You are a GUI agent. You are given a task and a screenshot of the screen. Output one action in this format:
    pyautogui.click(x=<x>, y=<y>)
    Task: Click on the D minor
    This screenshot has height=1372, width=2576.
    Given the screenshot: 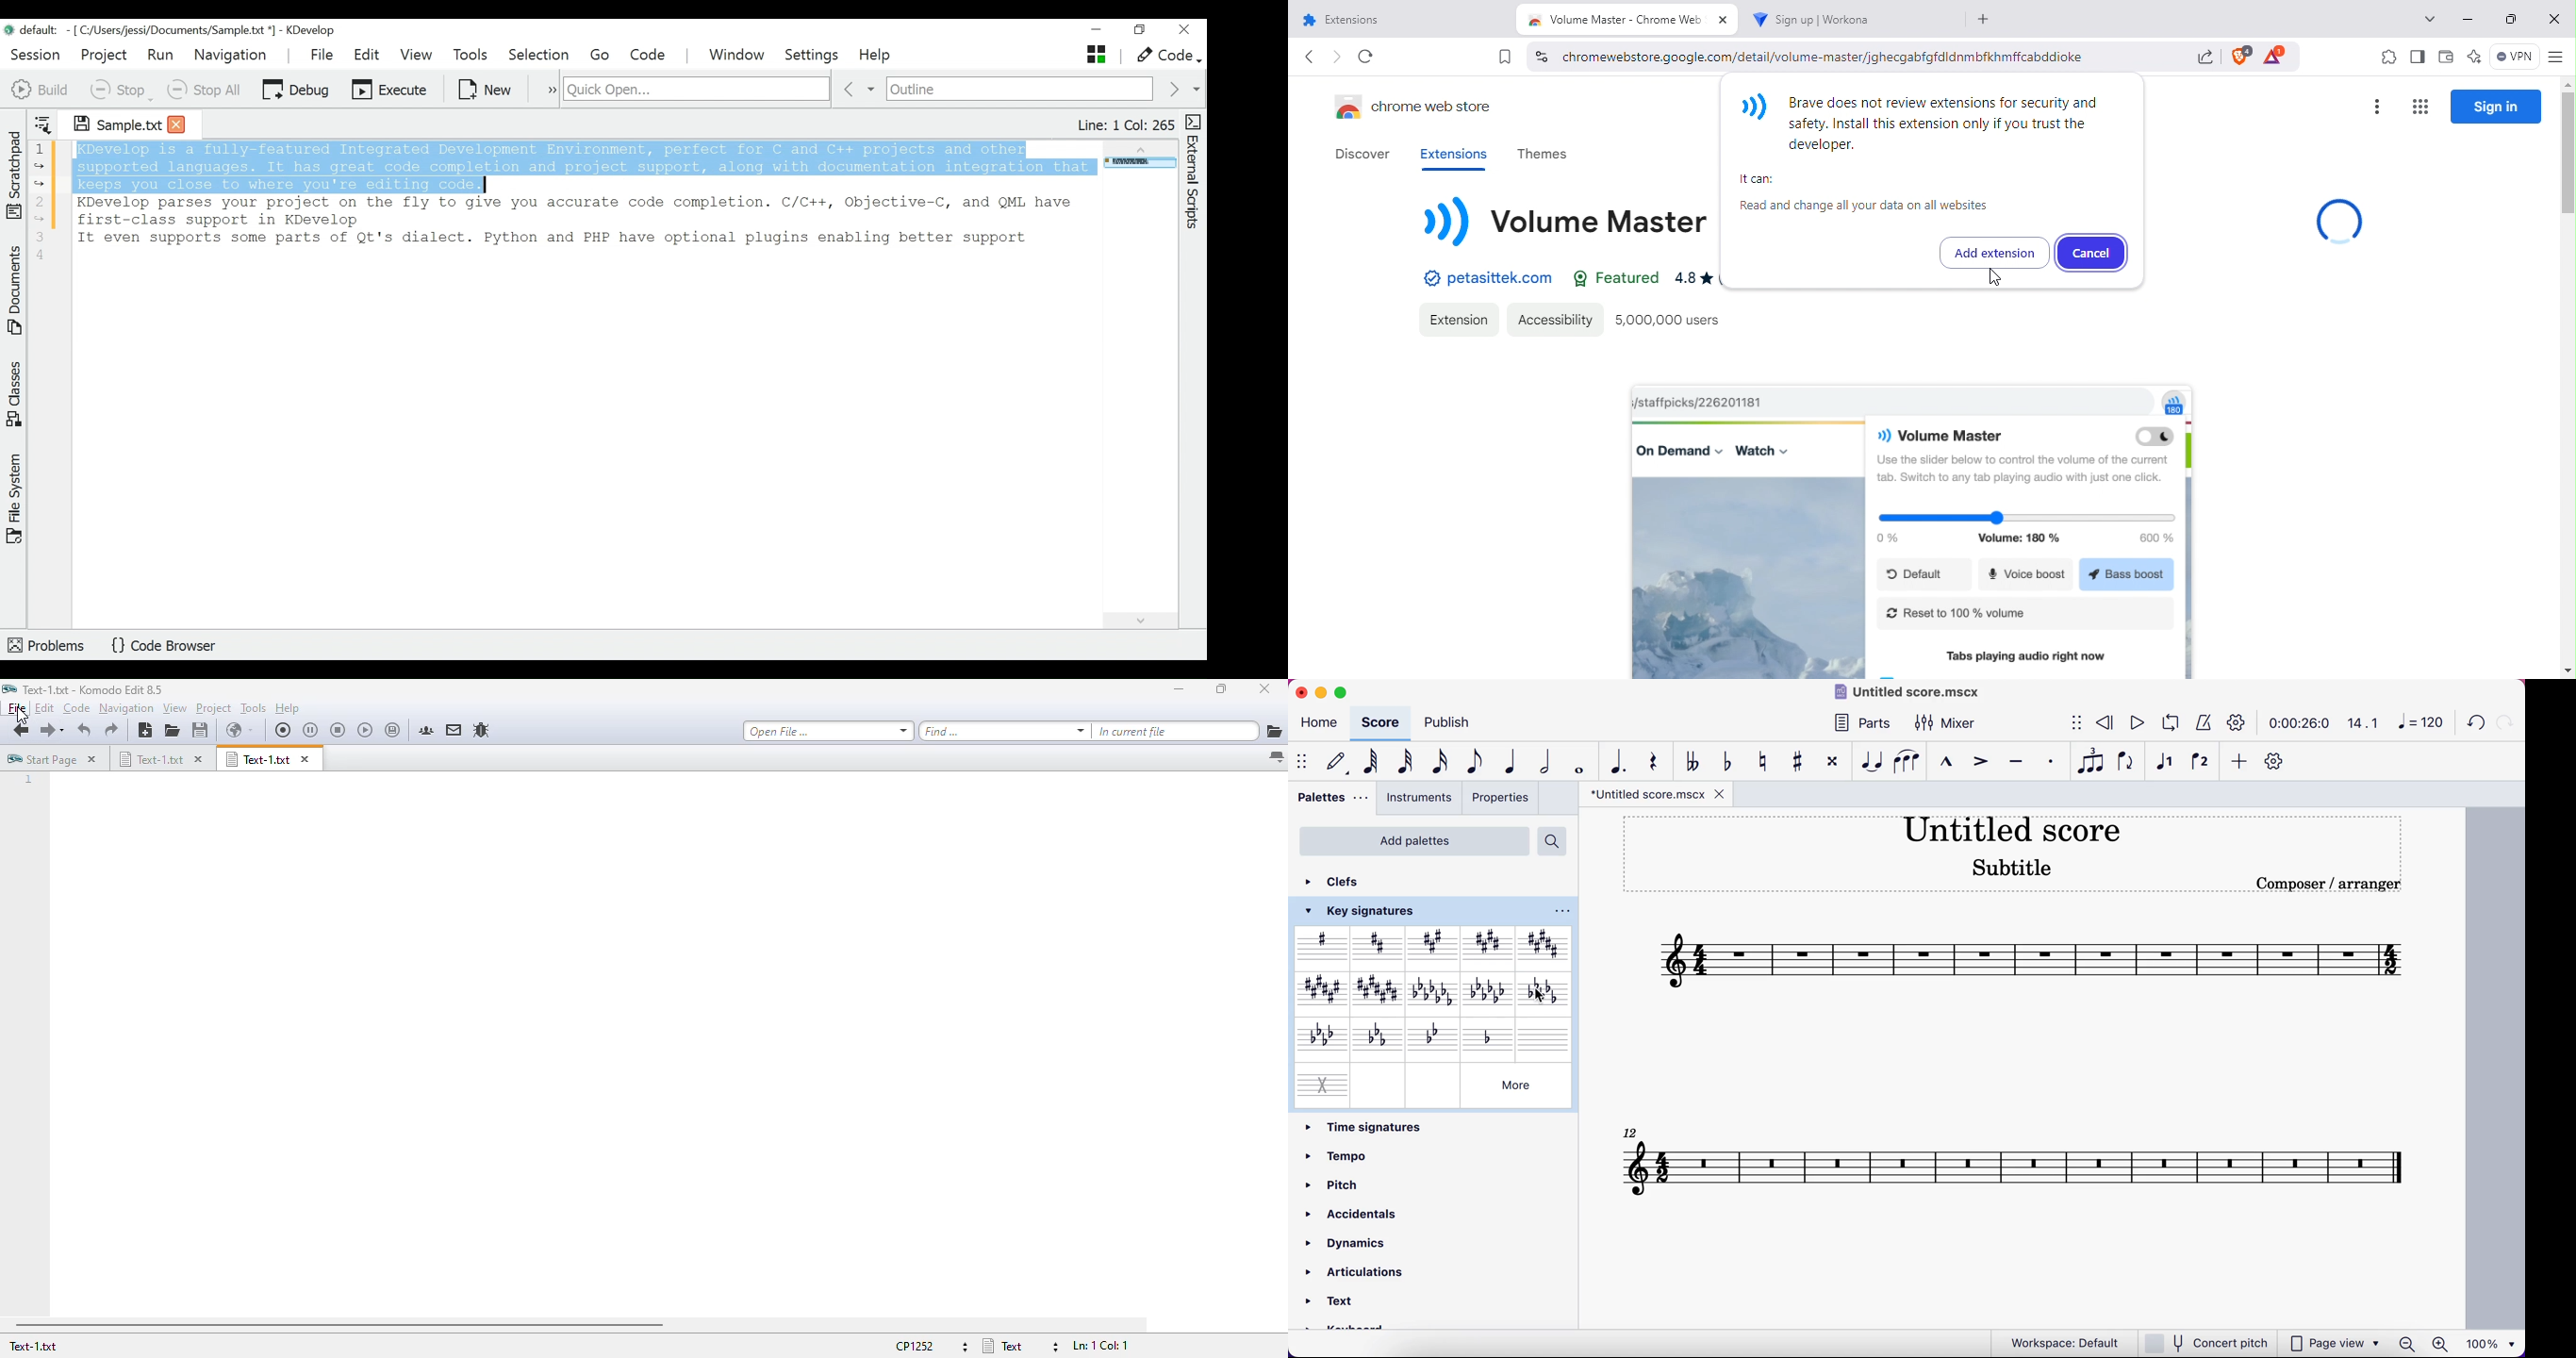 What is the action you would take?
    pyautogui.click(x=1490, y=1036)
    